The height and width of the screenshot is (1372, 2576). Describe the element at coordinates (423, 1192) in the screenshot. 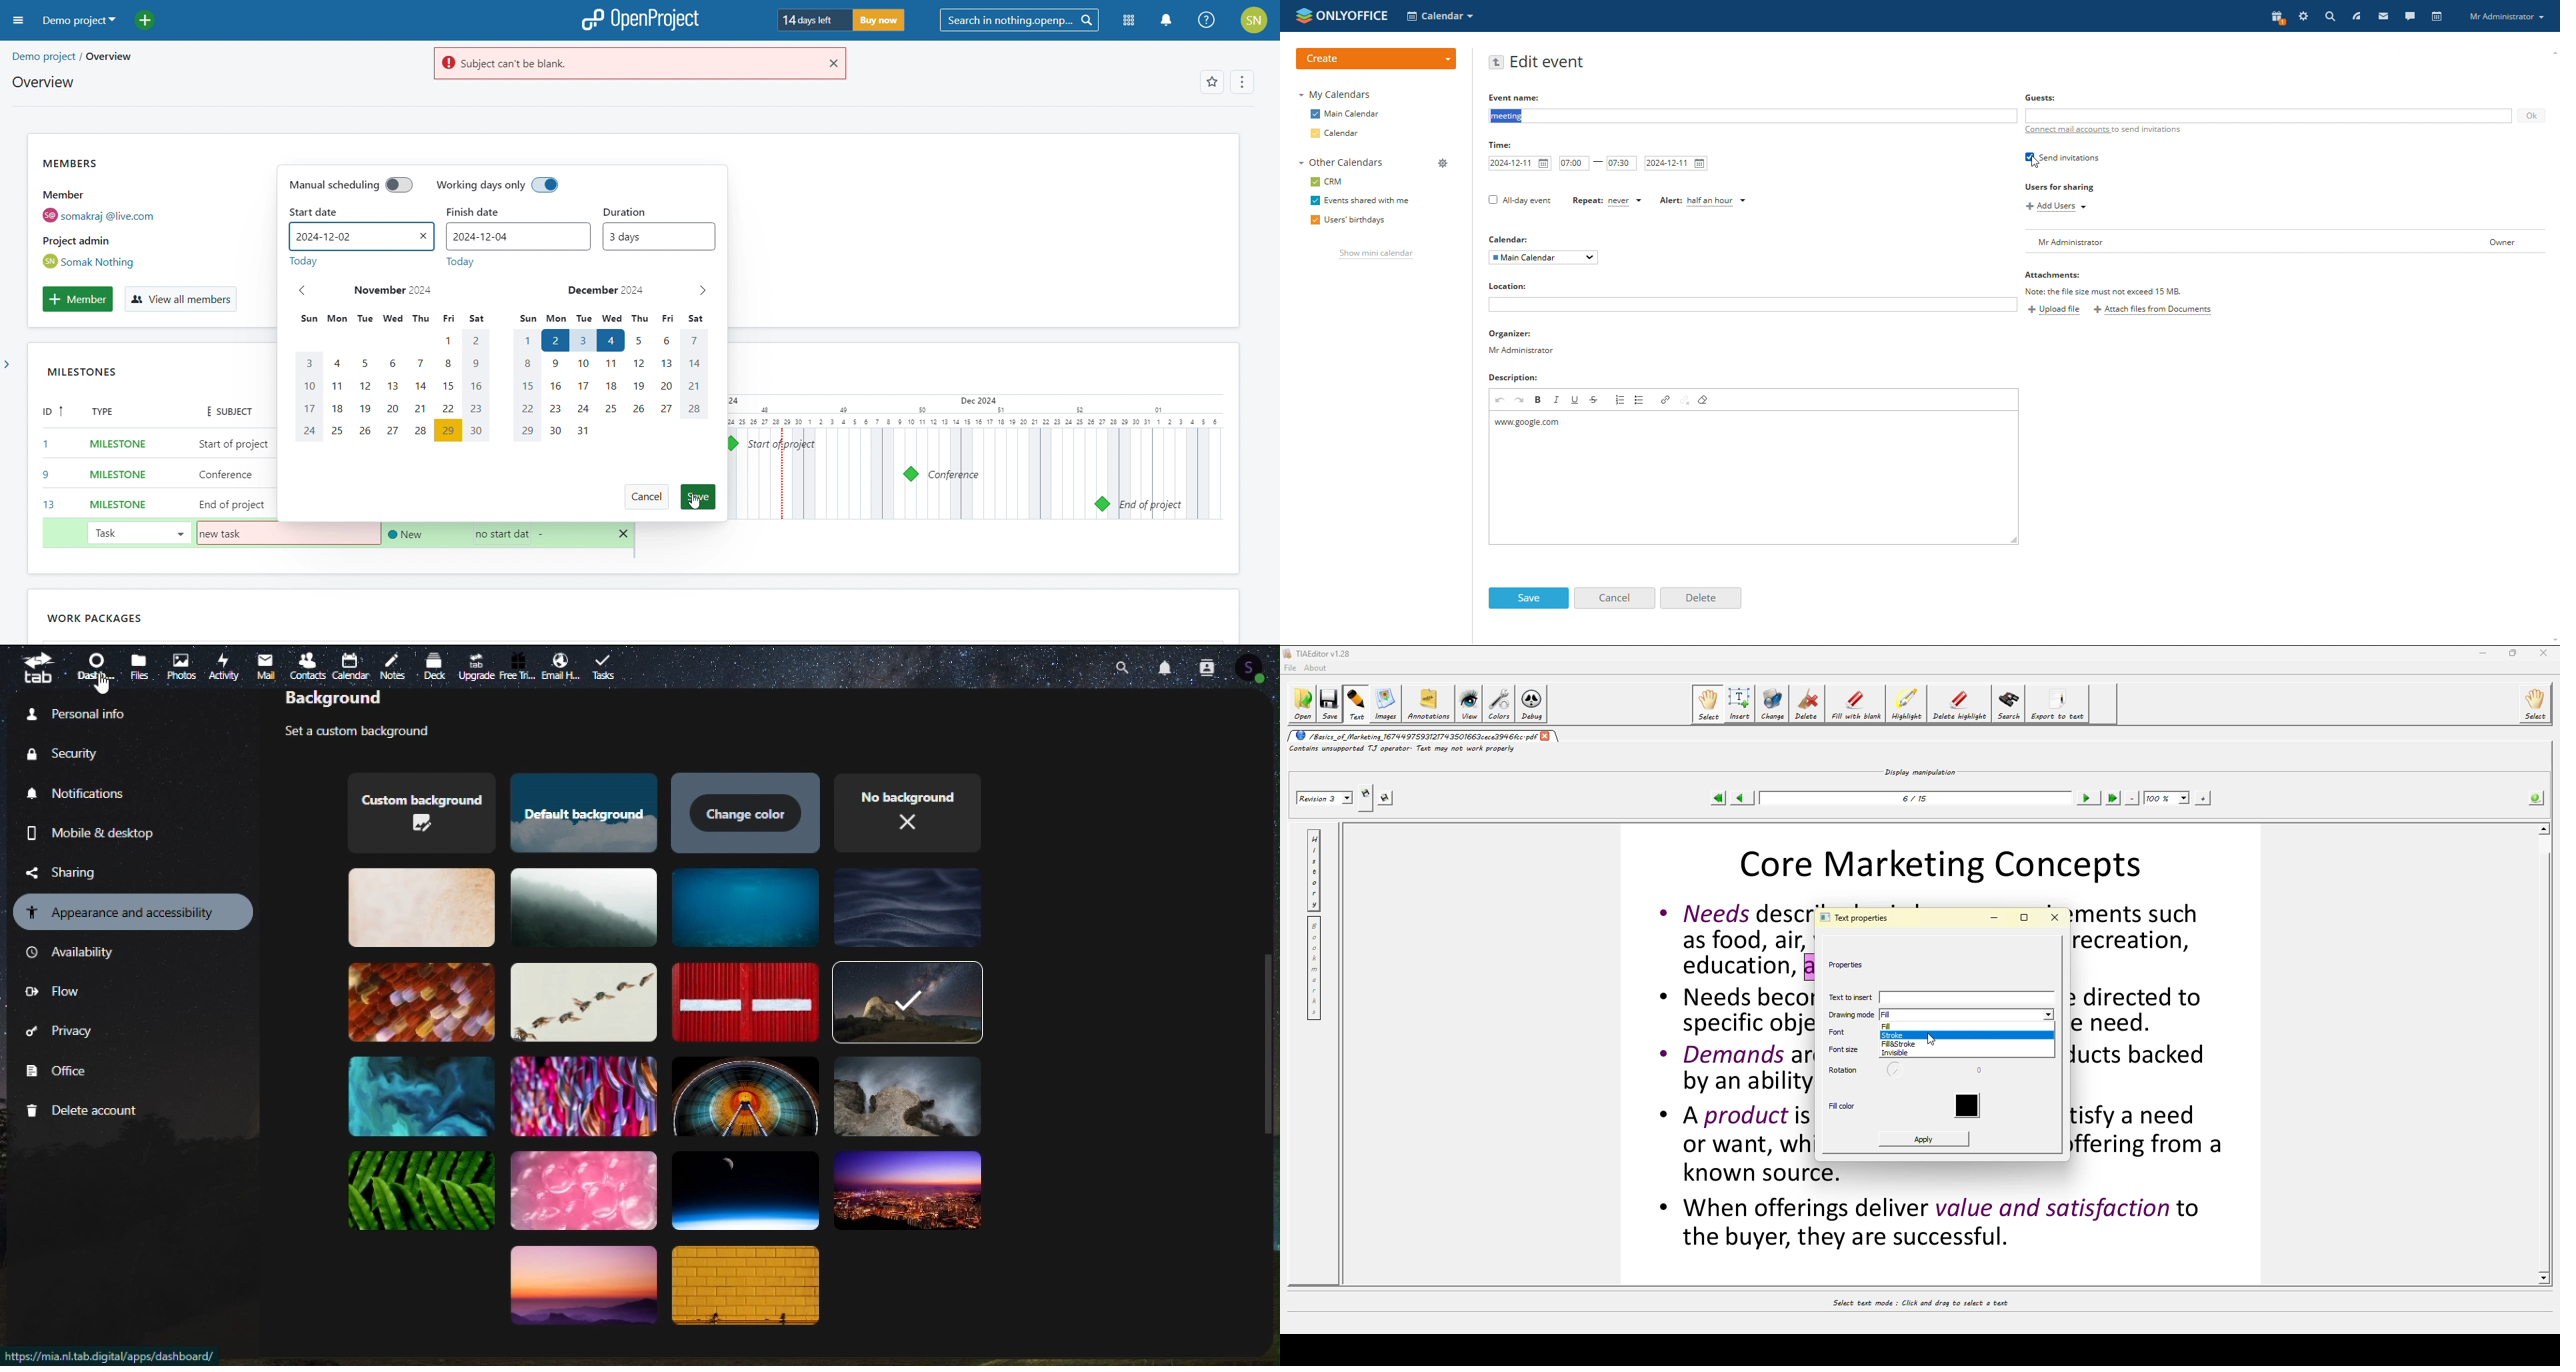

I see `Themes` at that location.